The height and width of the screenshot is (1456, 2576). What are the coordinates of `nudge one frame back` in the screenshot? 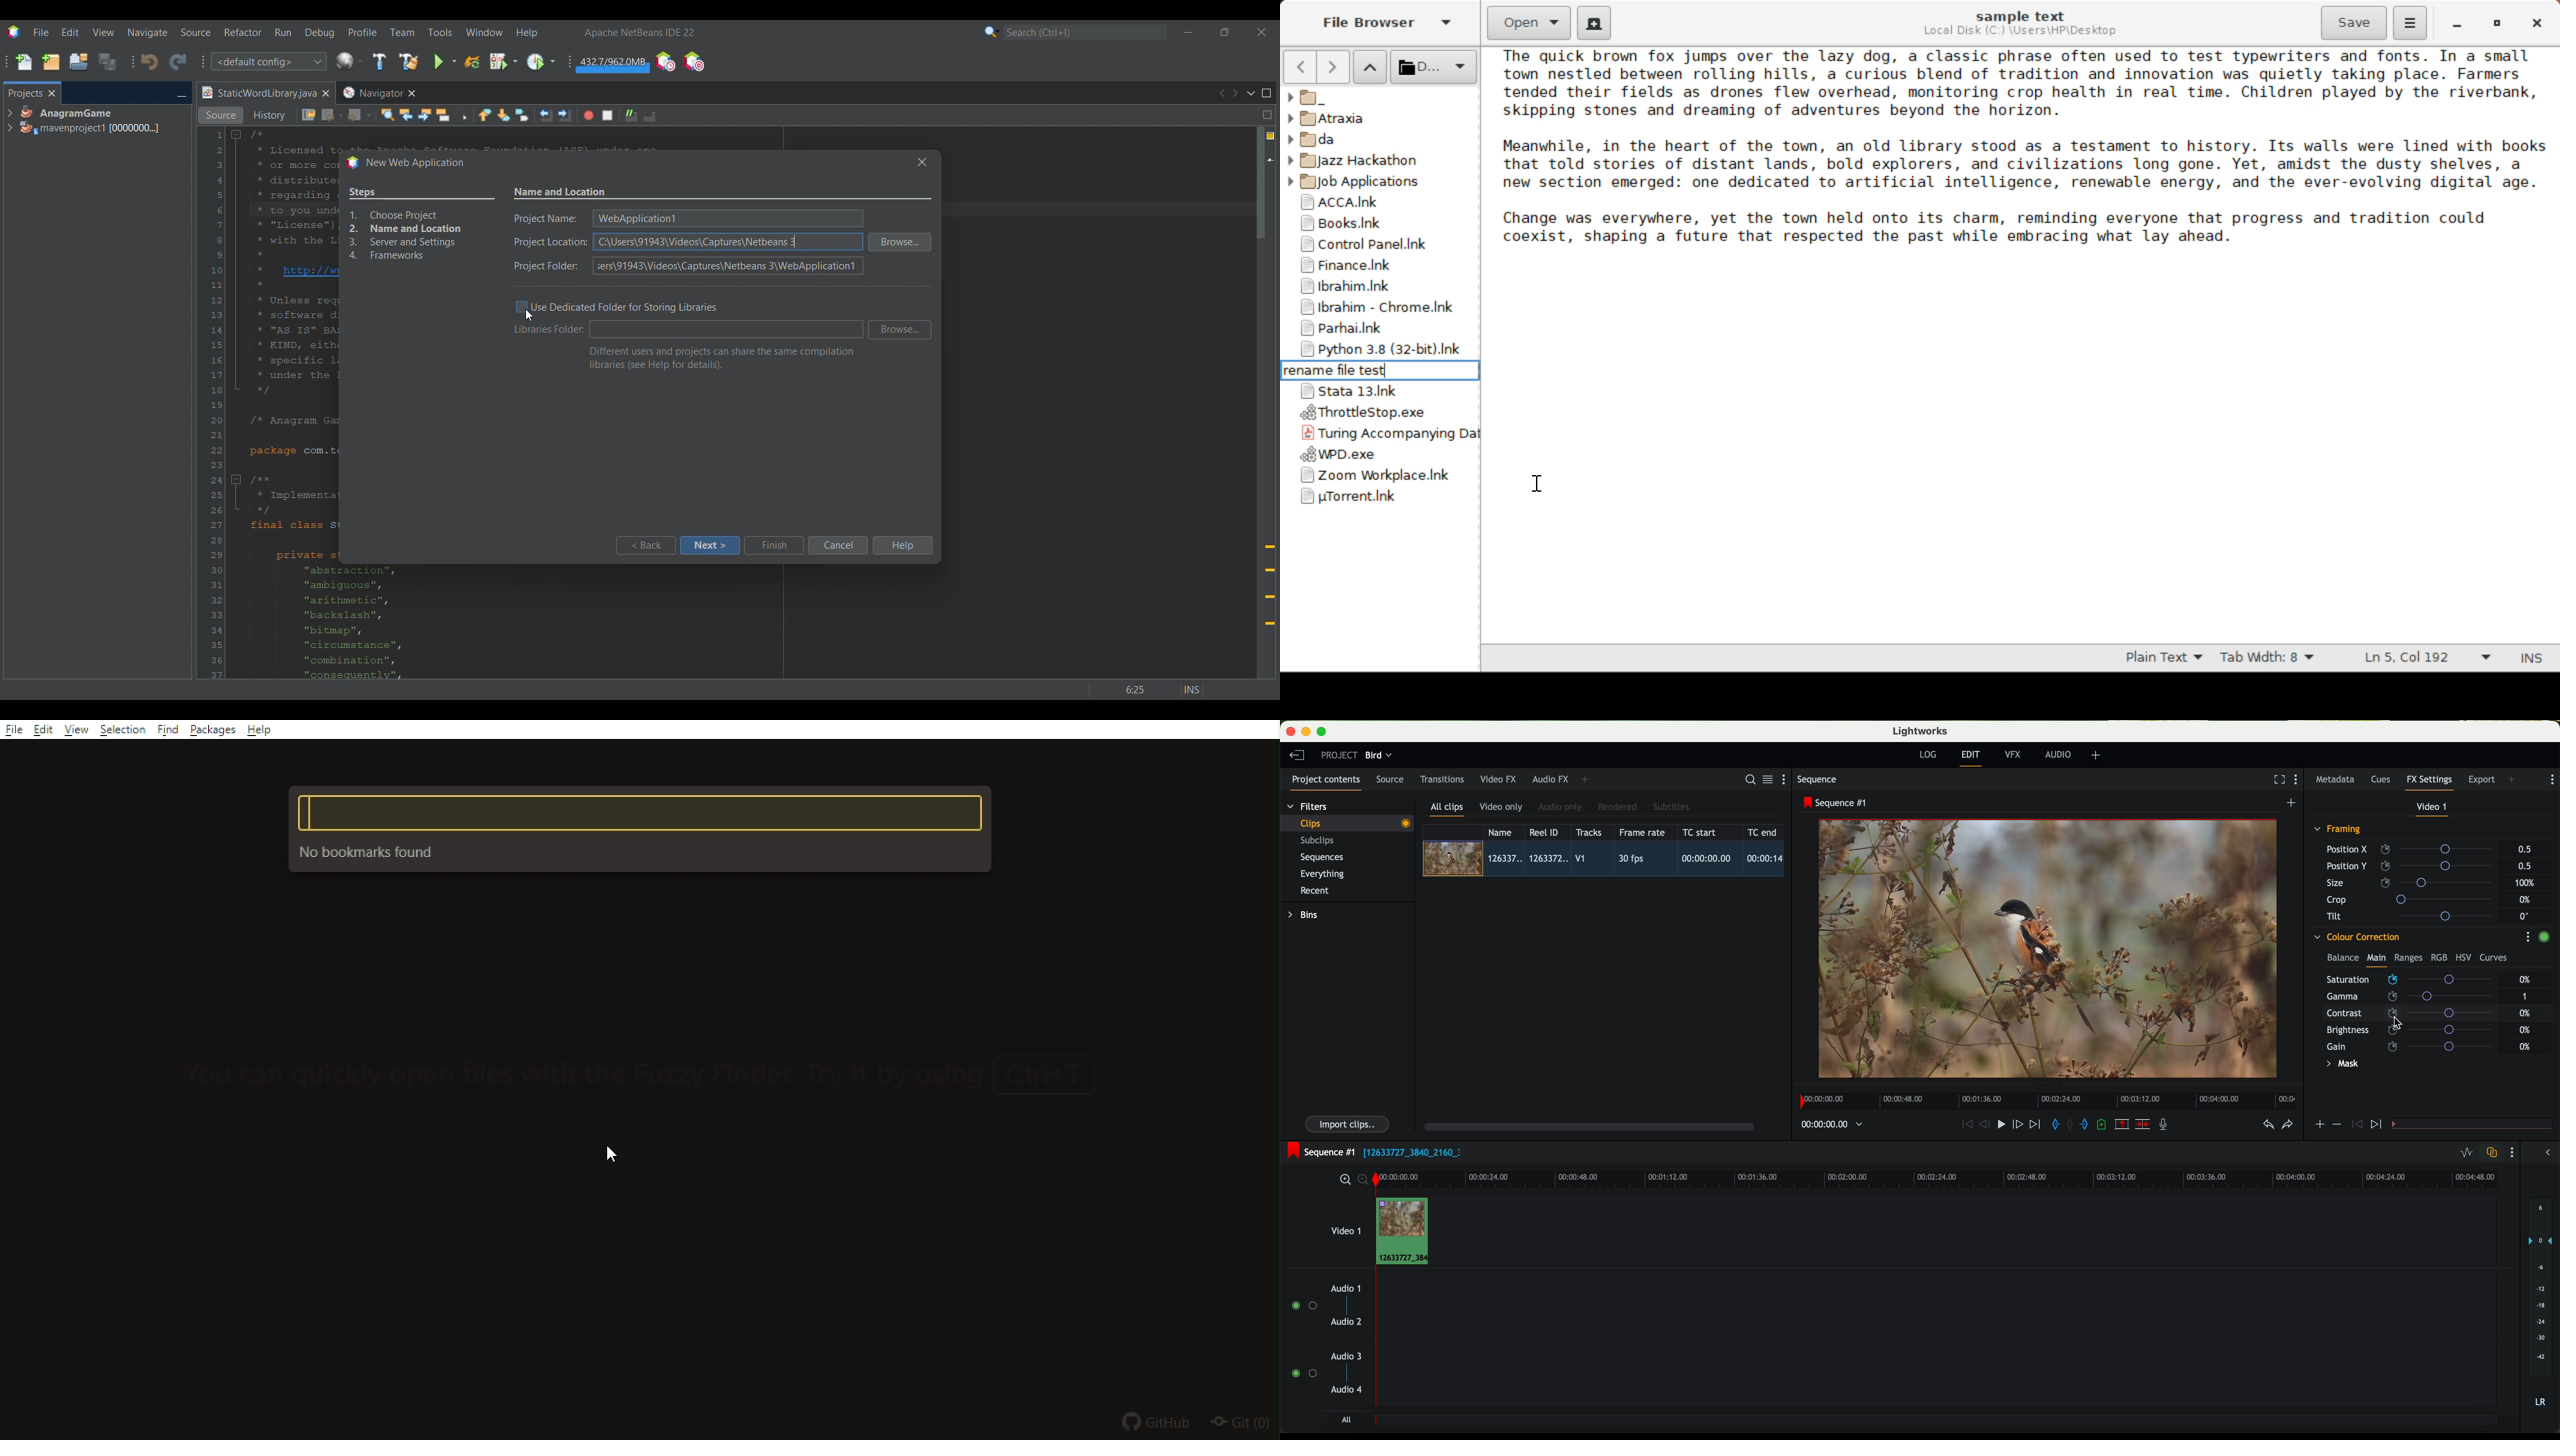 It's located at (1986, 1126).